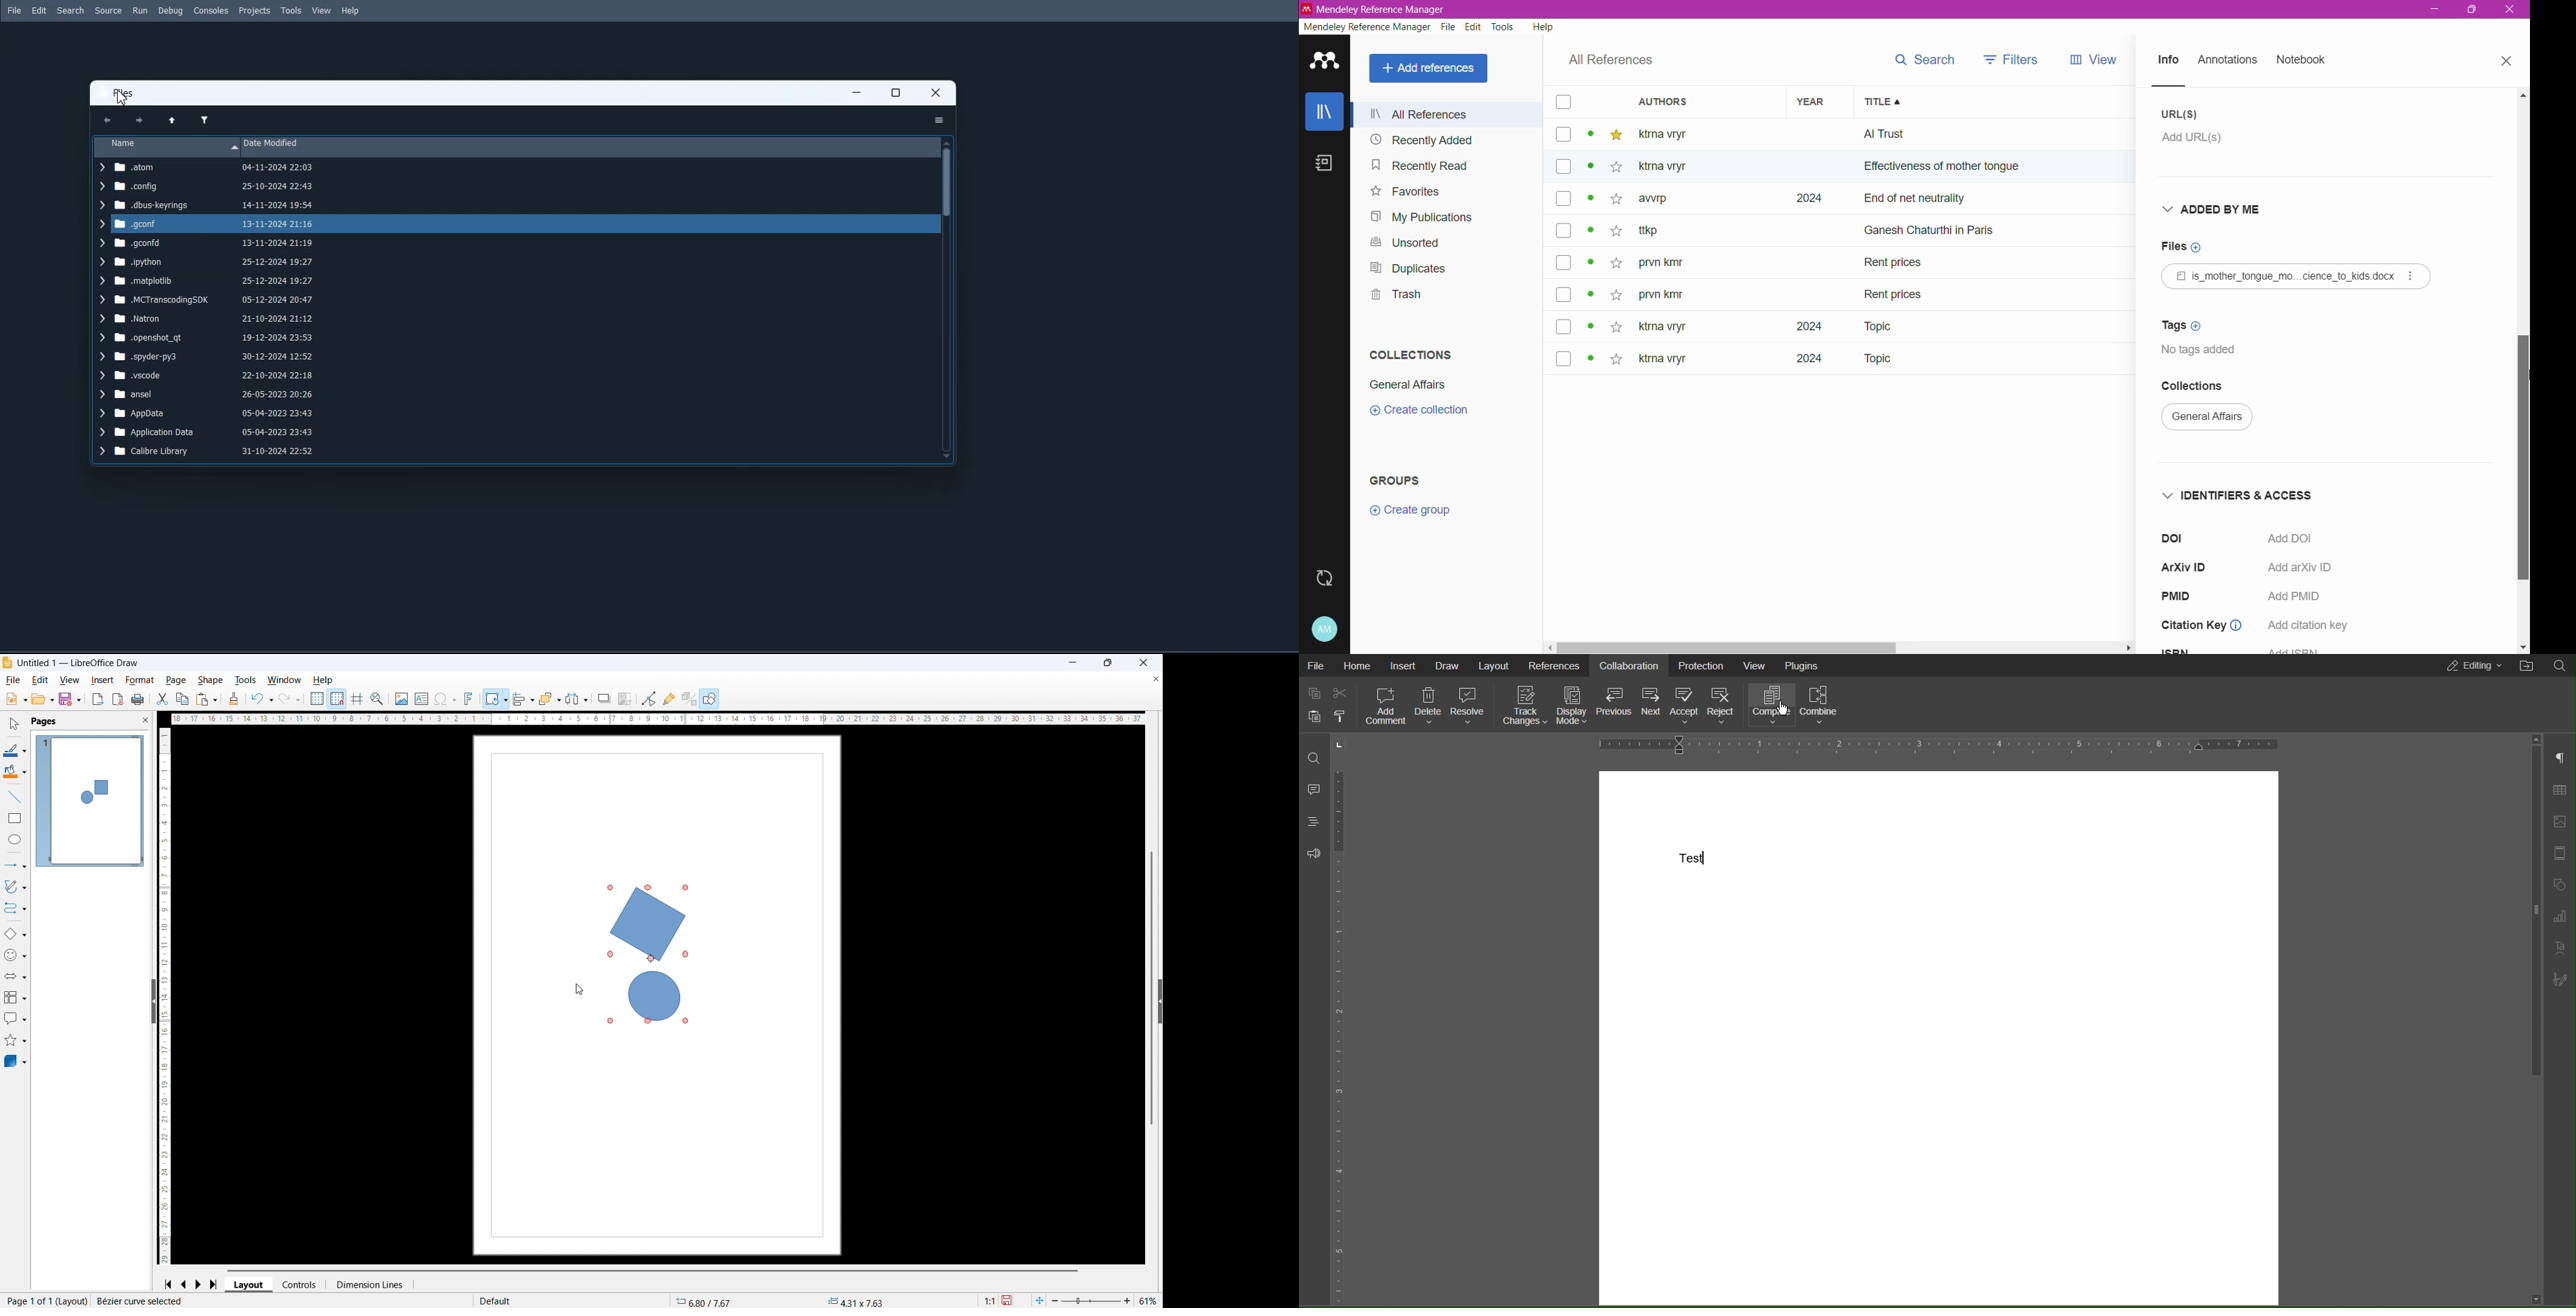 The image size is (2576, 1316). Describe the element at coordinates (13, 680) in the screenshot. I see `file ` at that location.